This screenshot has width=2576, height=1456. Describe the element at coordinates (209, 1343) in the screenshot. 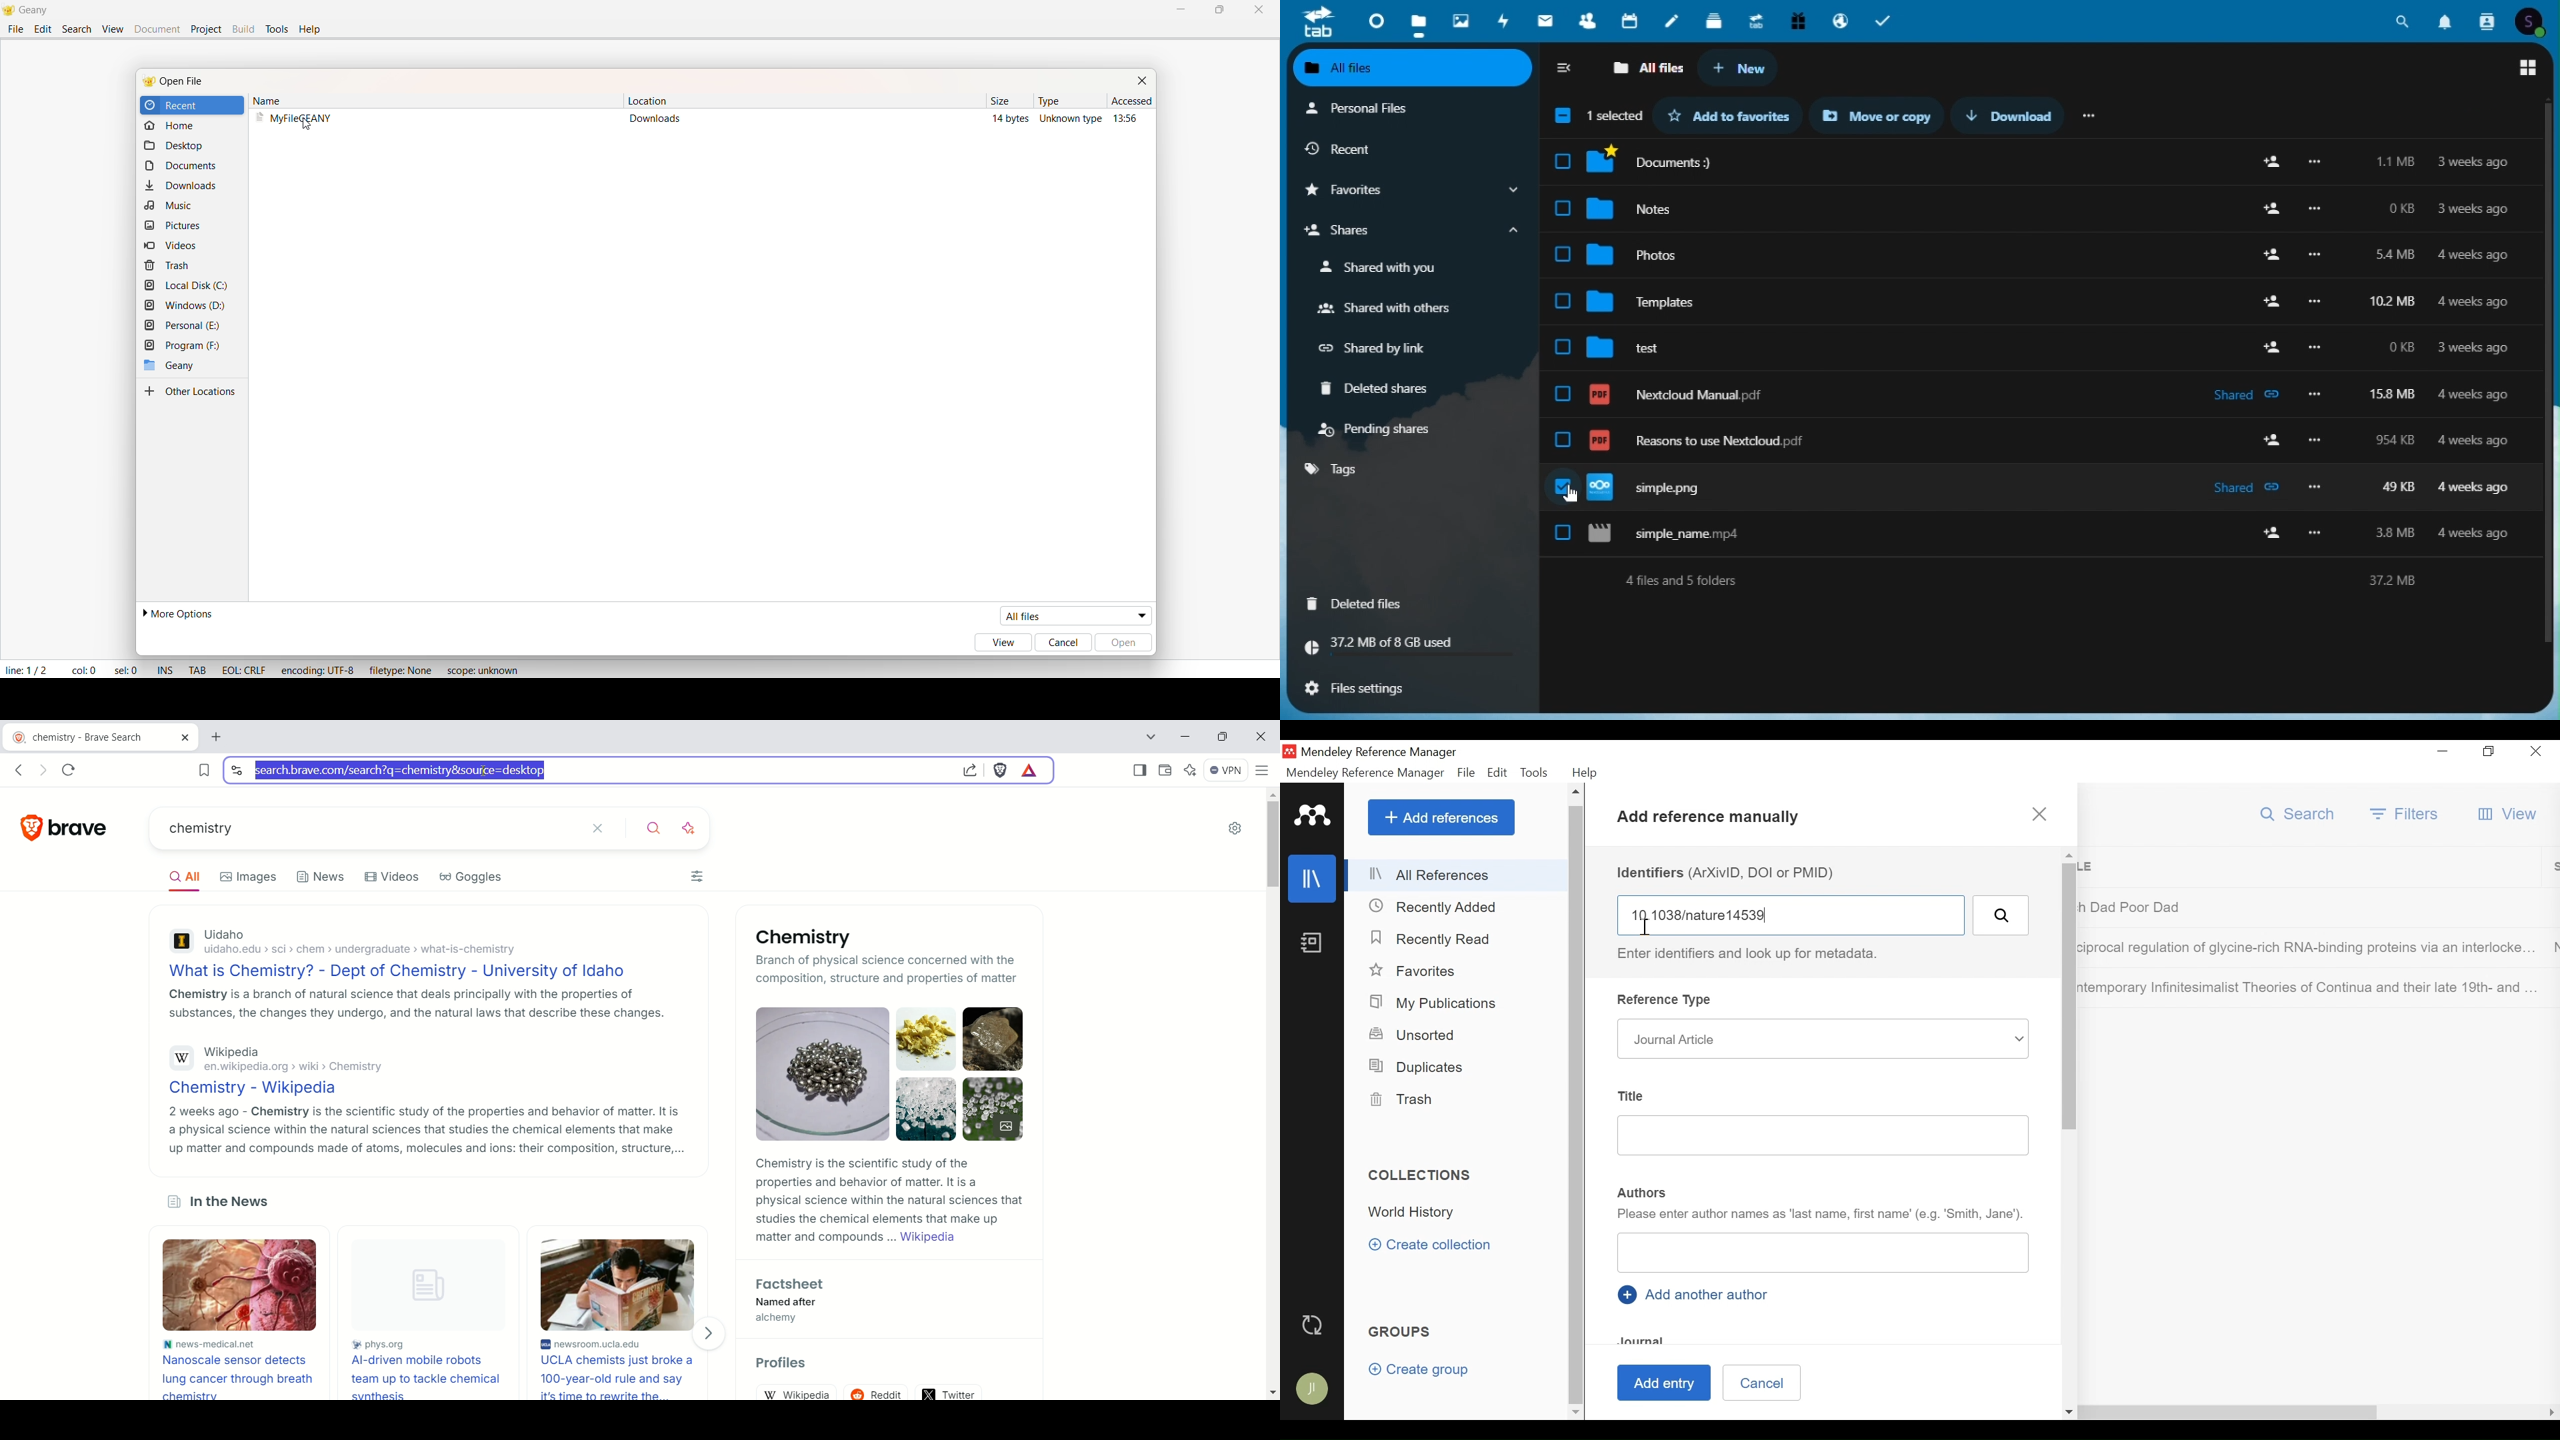

I see `news-medical.net` at that location.